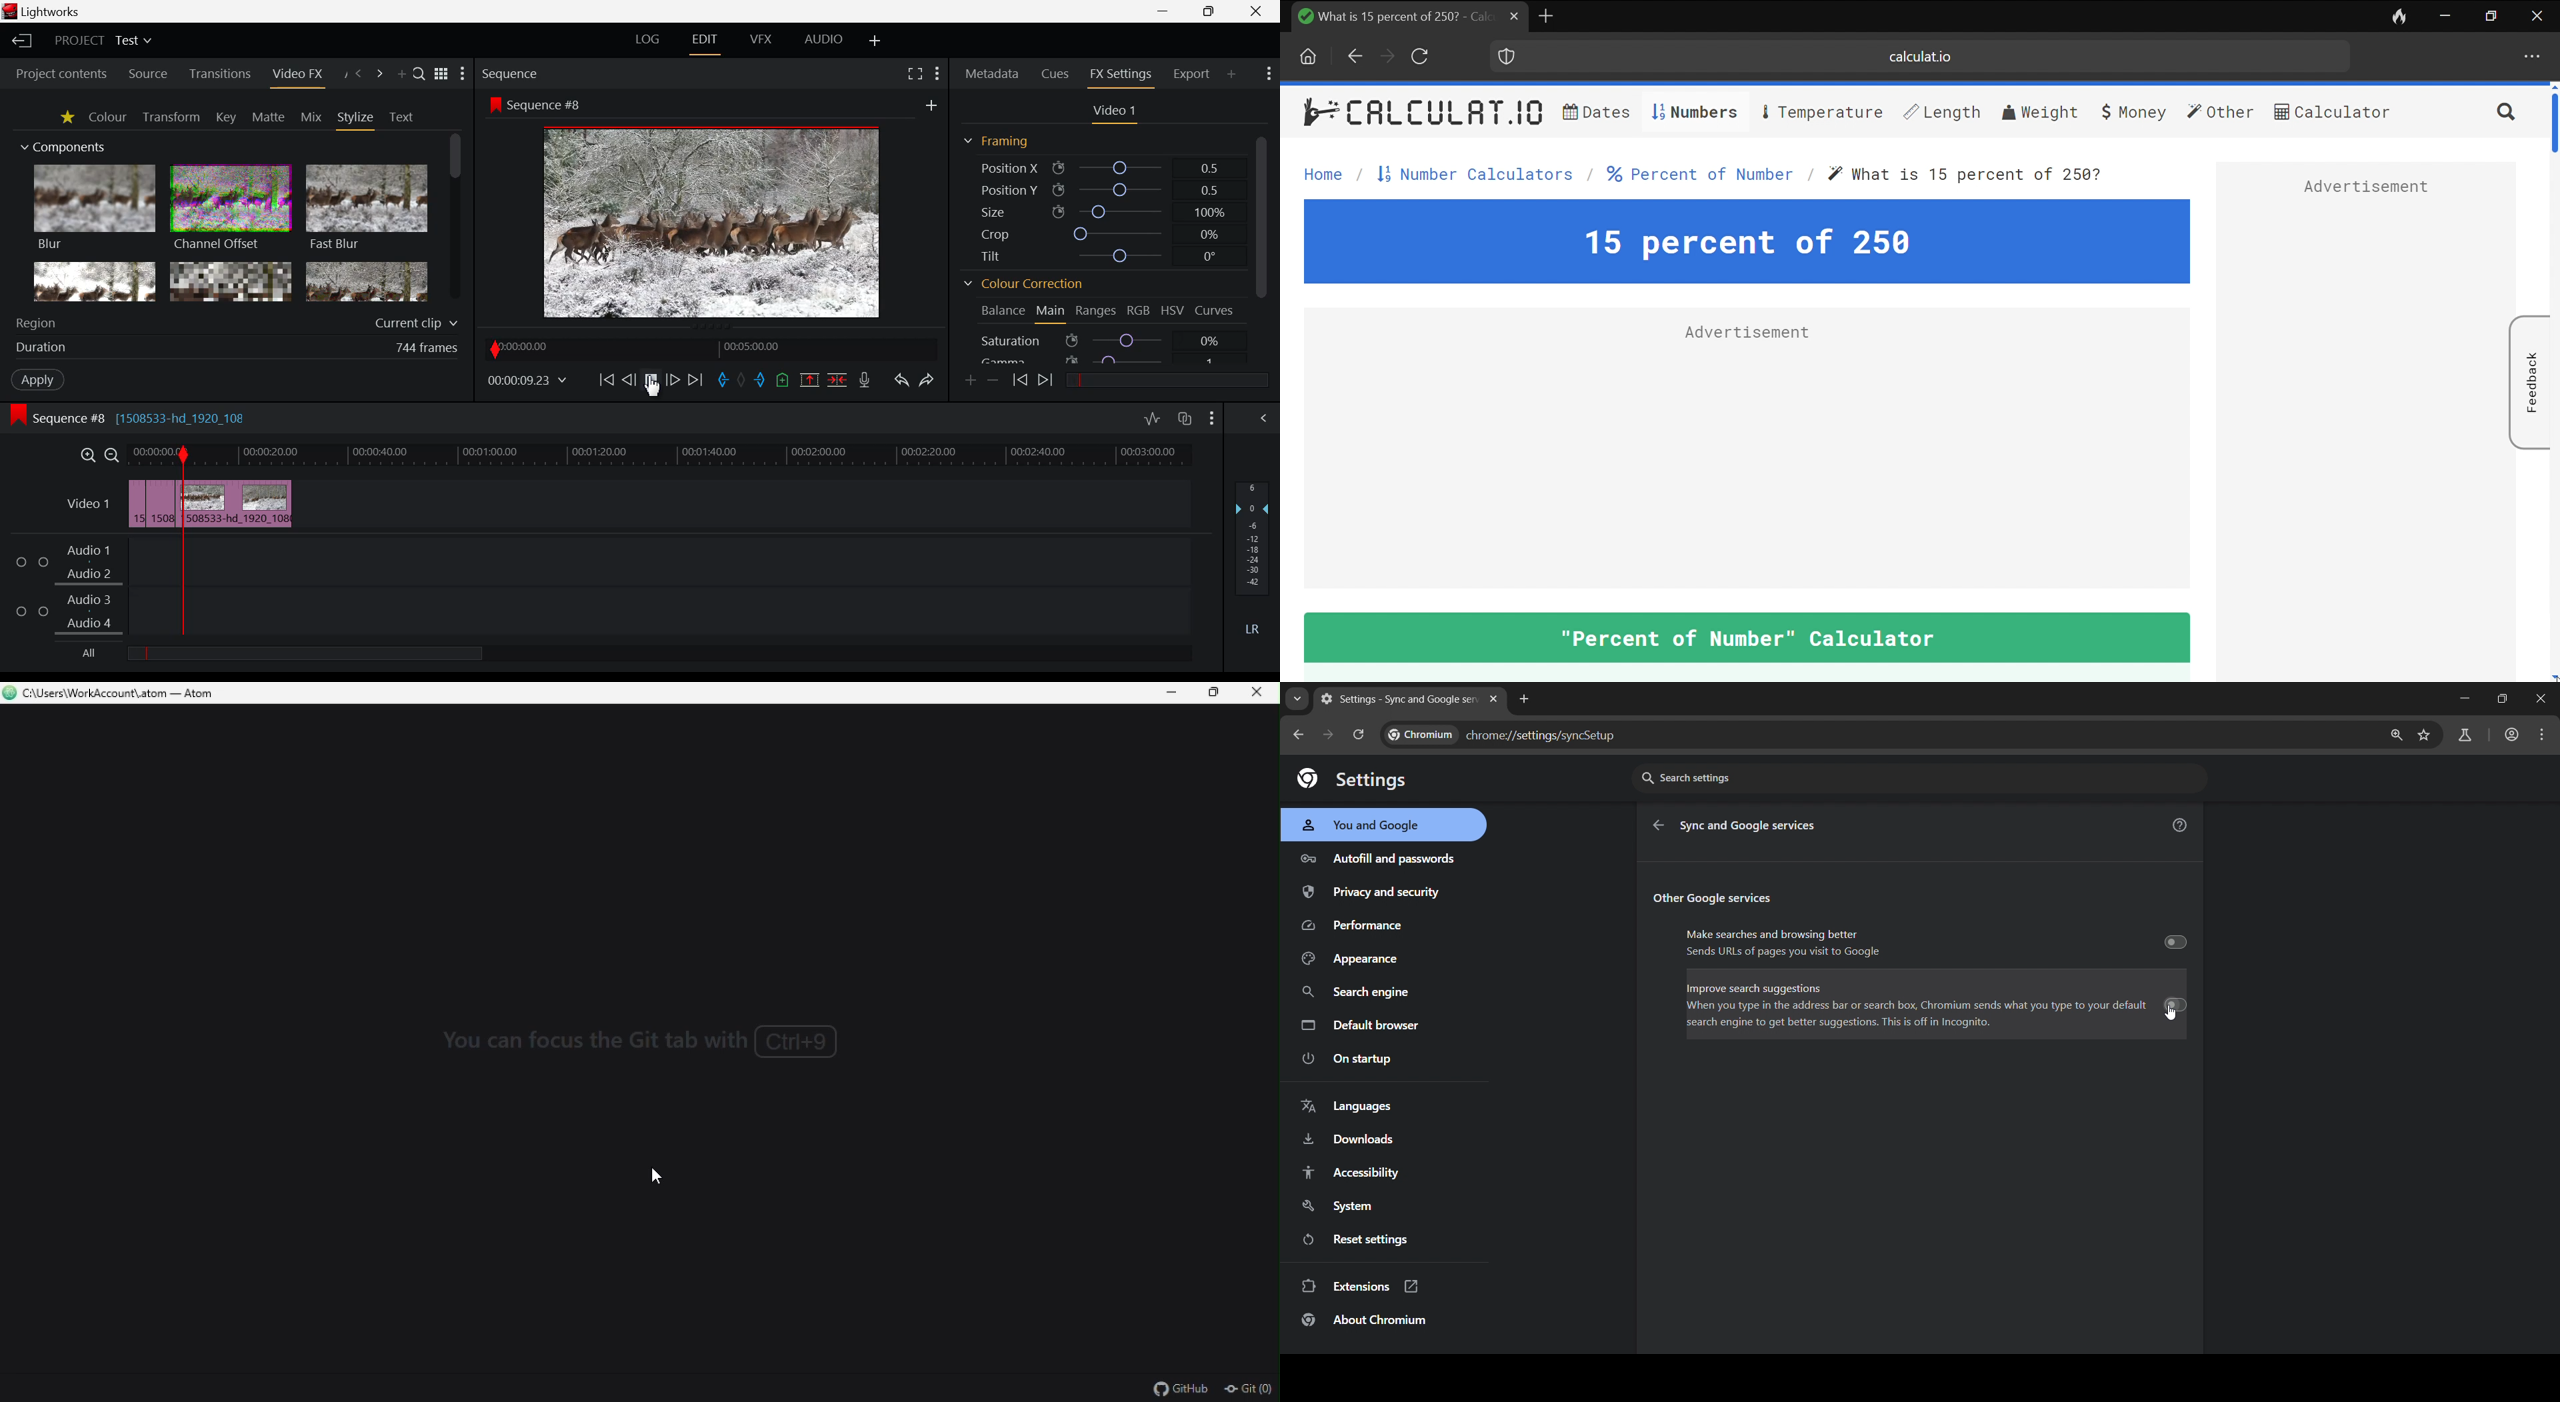 The height and width of the screenshot is (1428, 2576). Describe the element at coordinates (745, 378) in the screenshot. I see `Remove all marks` at that location.